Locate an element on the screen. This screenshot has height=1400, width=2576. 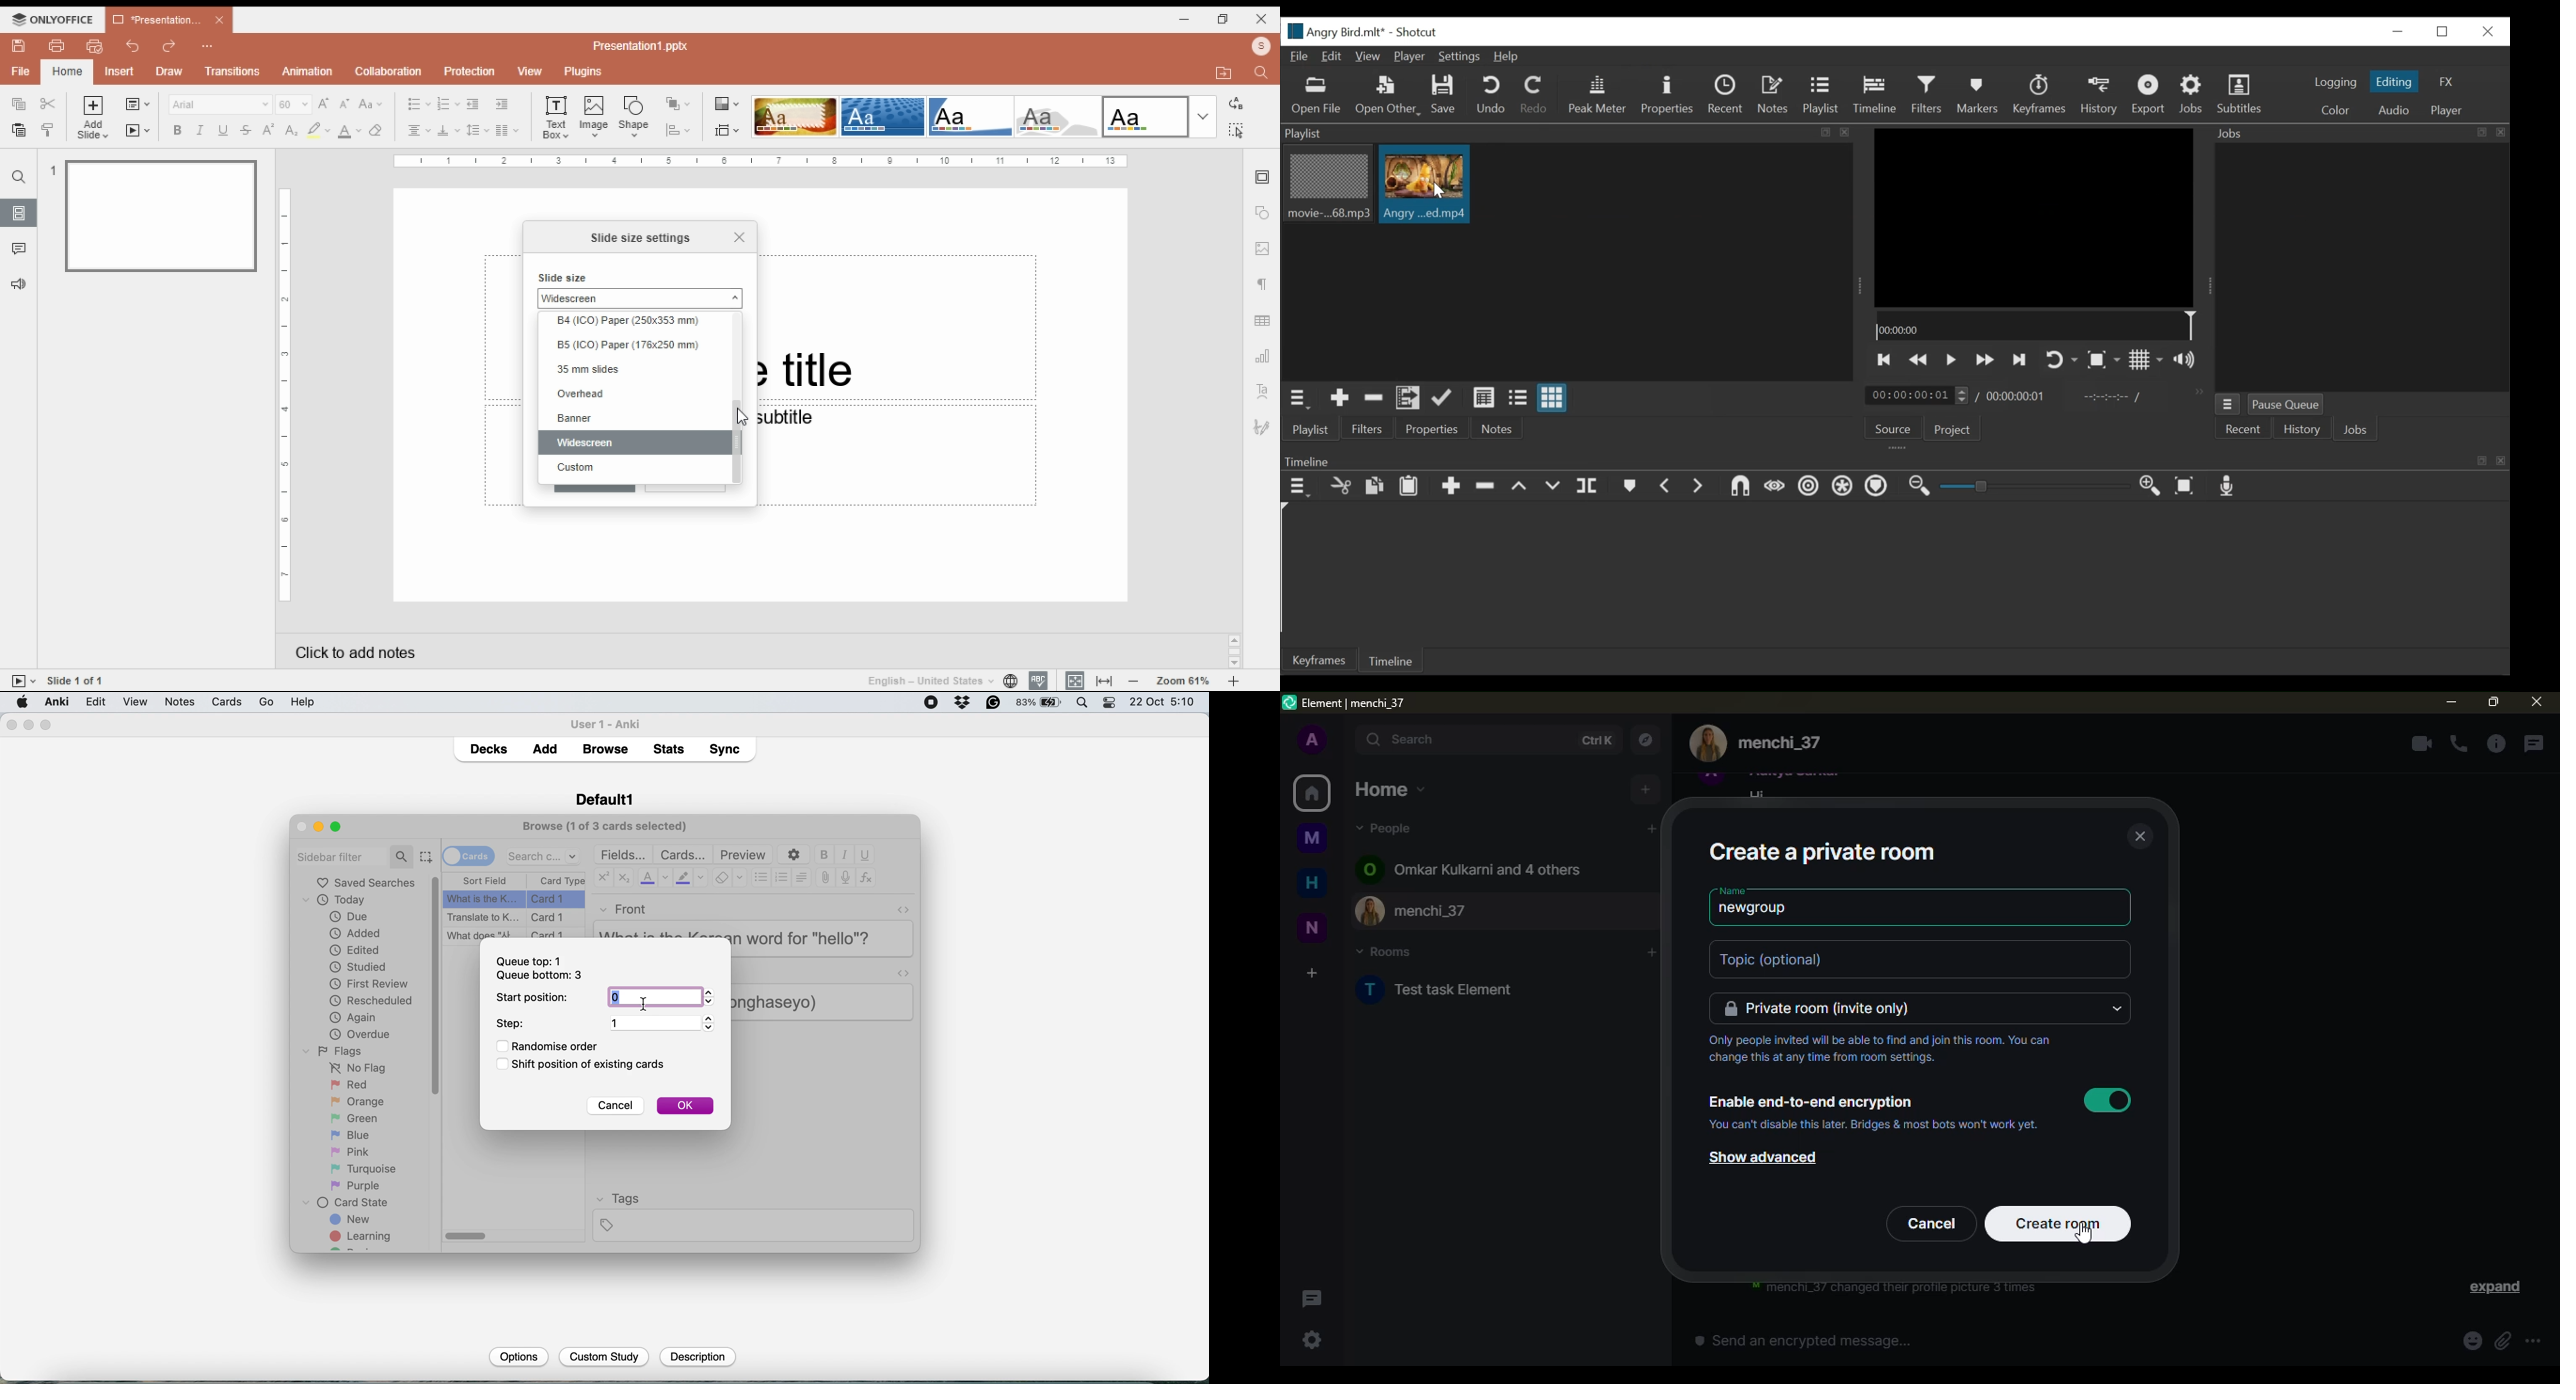
enter new position is located at coordinates (618, 998).